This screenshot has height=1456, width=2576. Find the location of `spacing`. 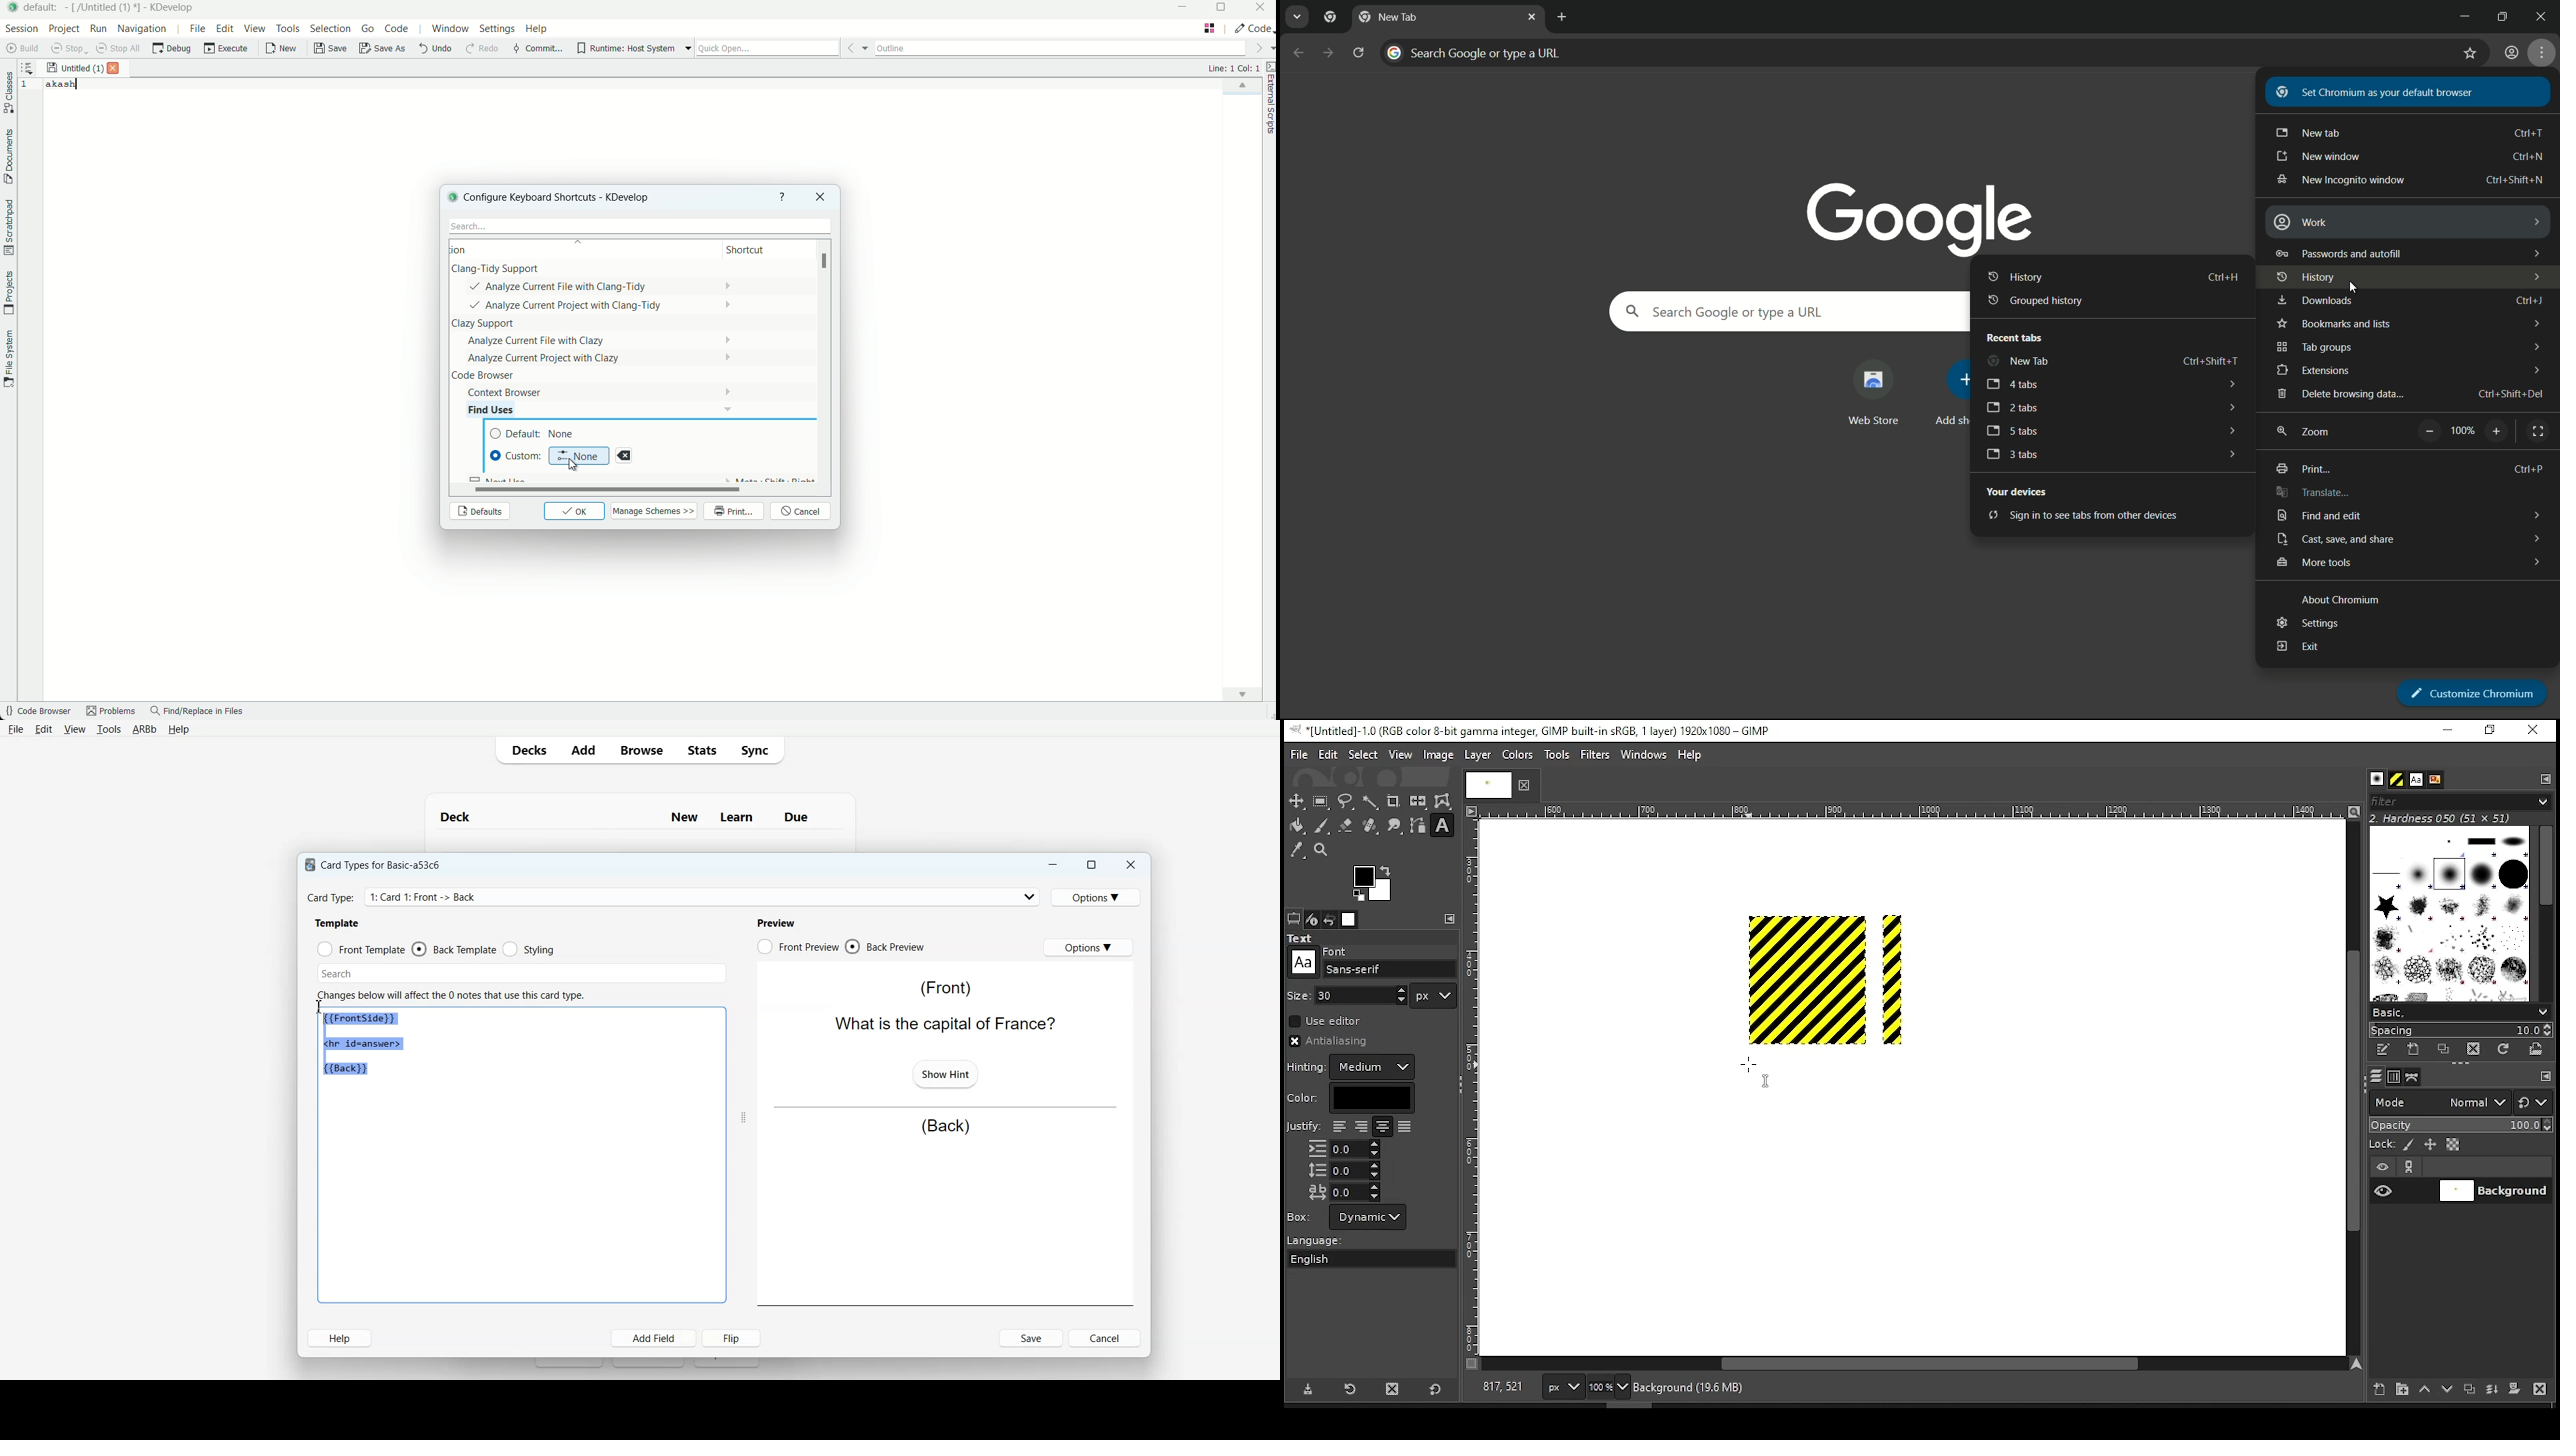

spacing is located at coordinates (2460, 1030).